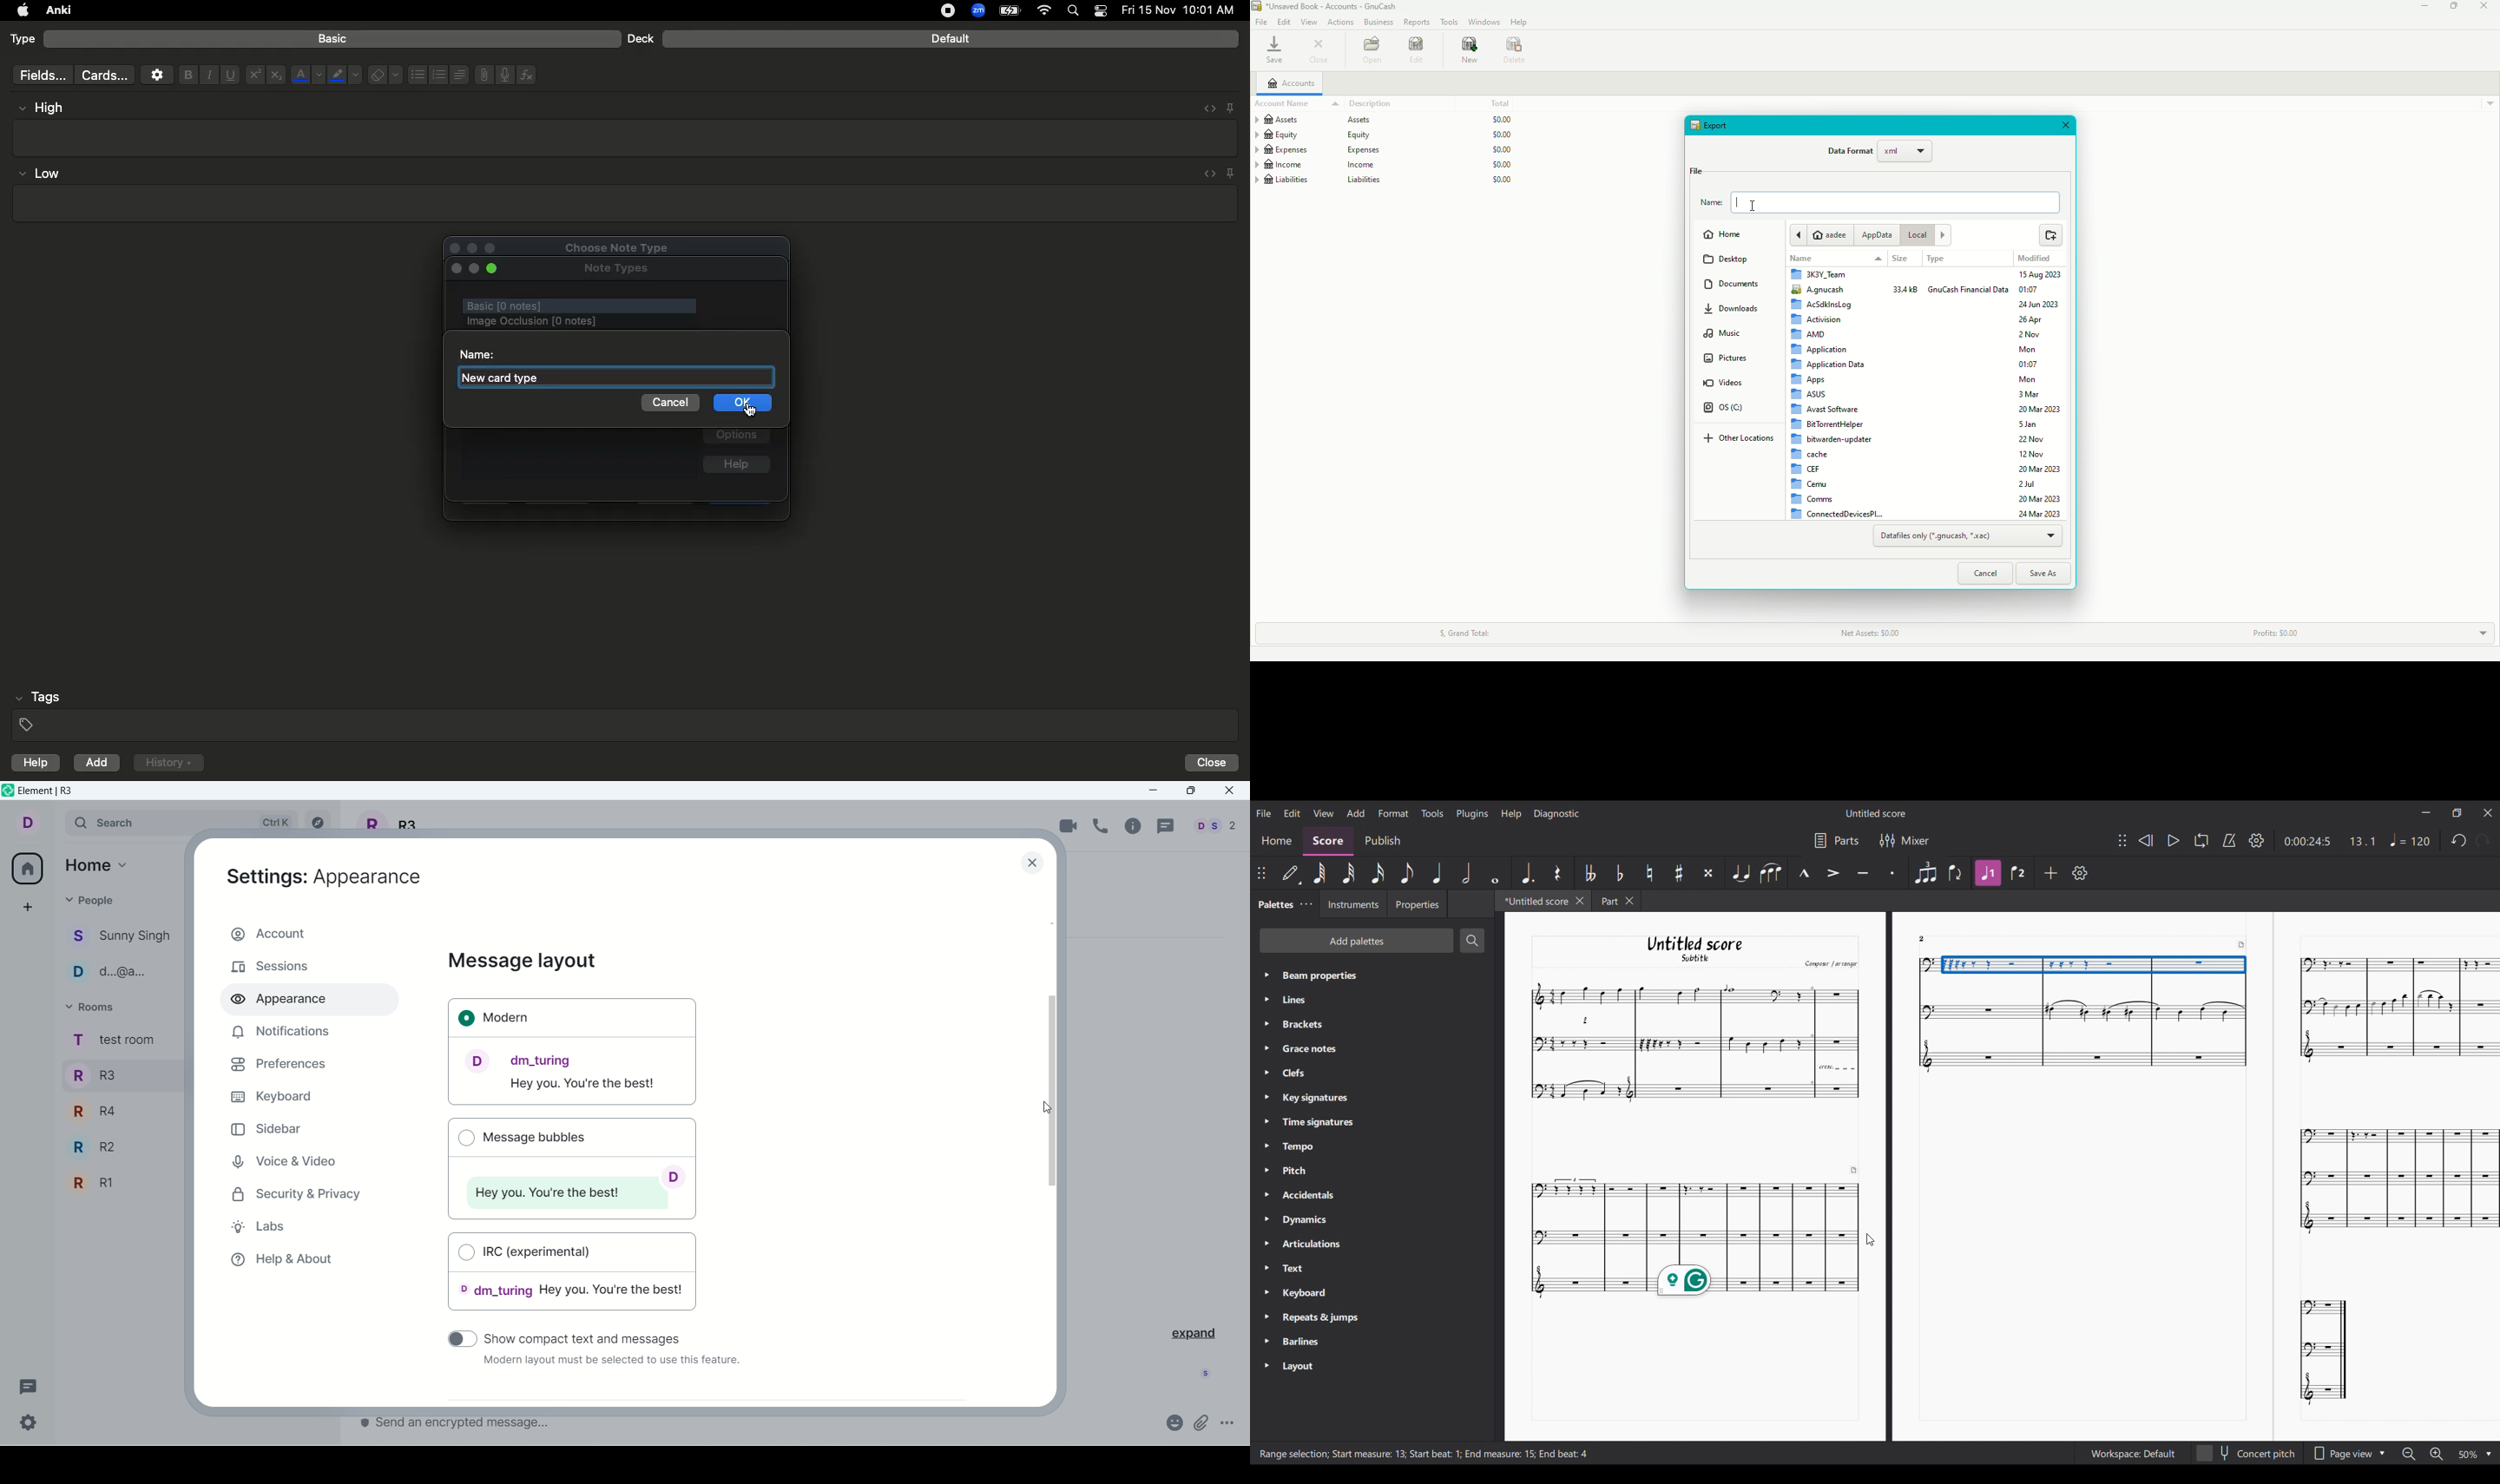  I want to click on Italics, so click(207, 76).